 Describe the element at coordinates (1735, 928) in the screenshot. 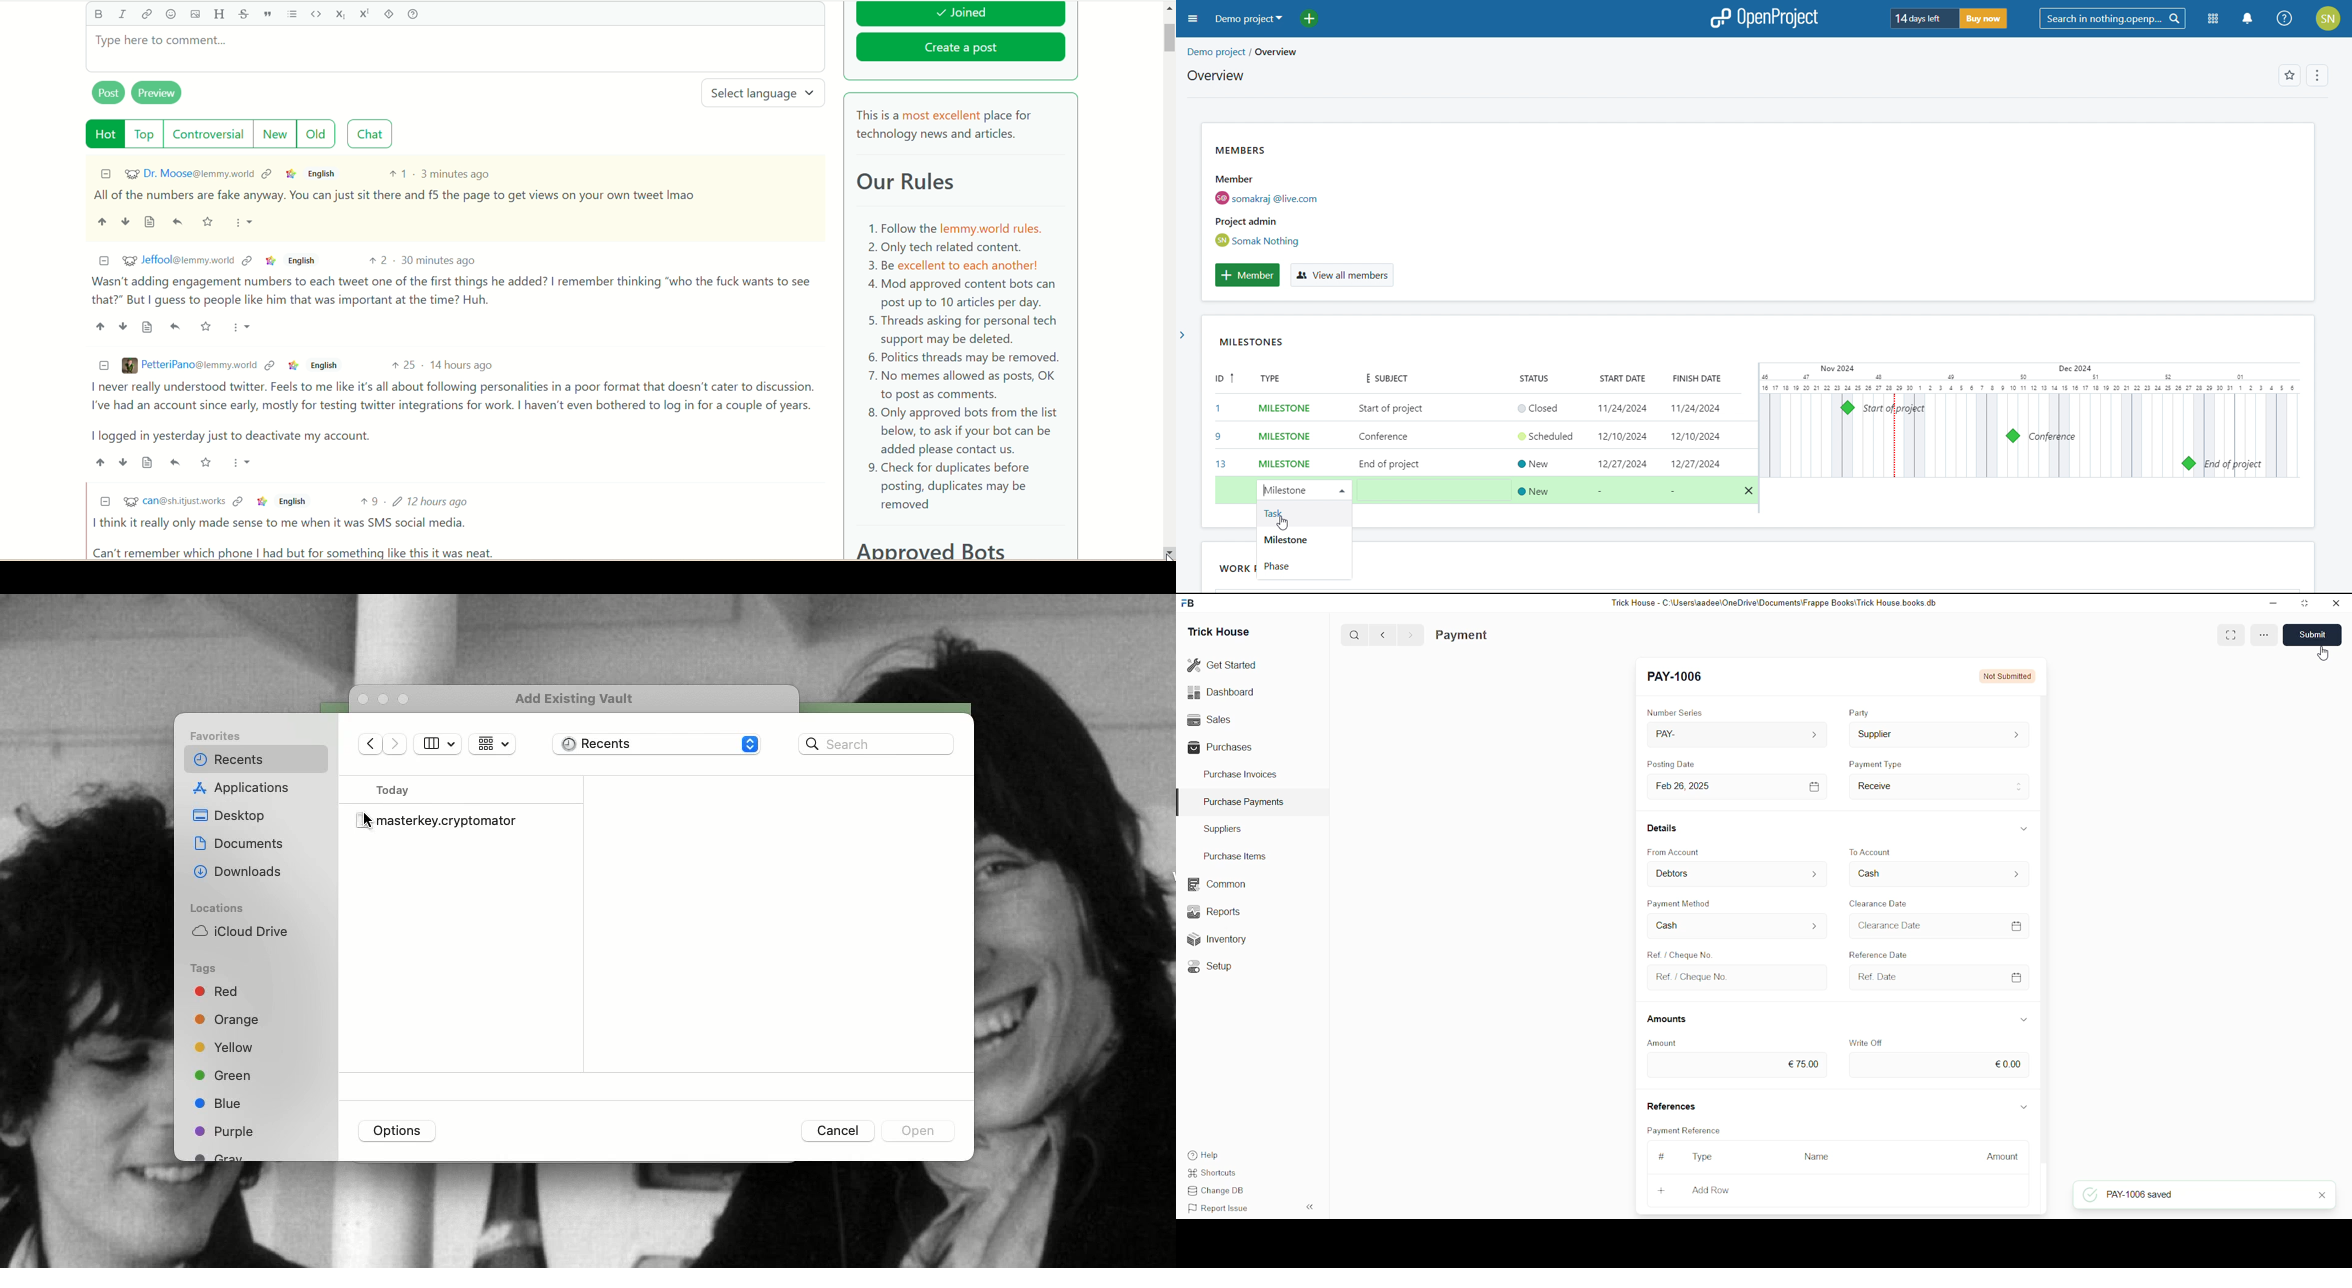

I see `Cash` at that location.